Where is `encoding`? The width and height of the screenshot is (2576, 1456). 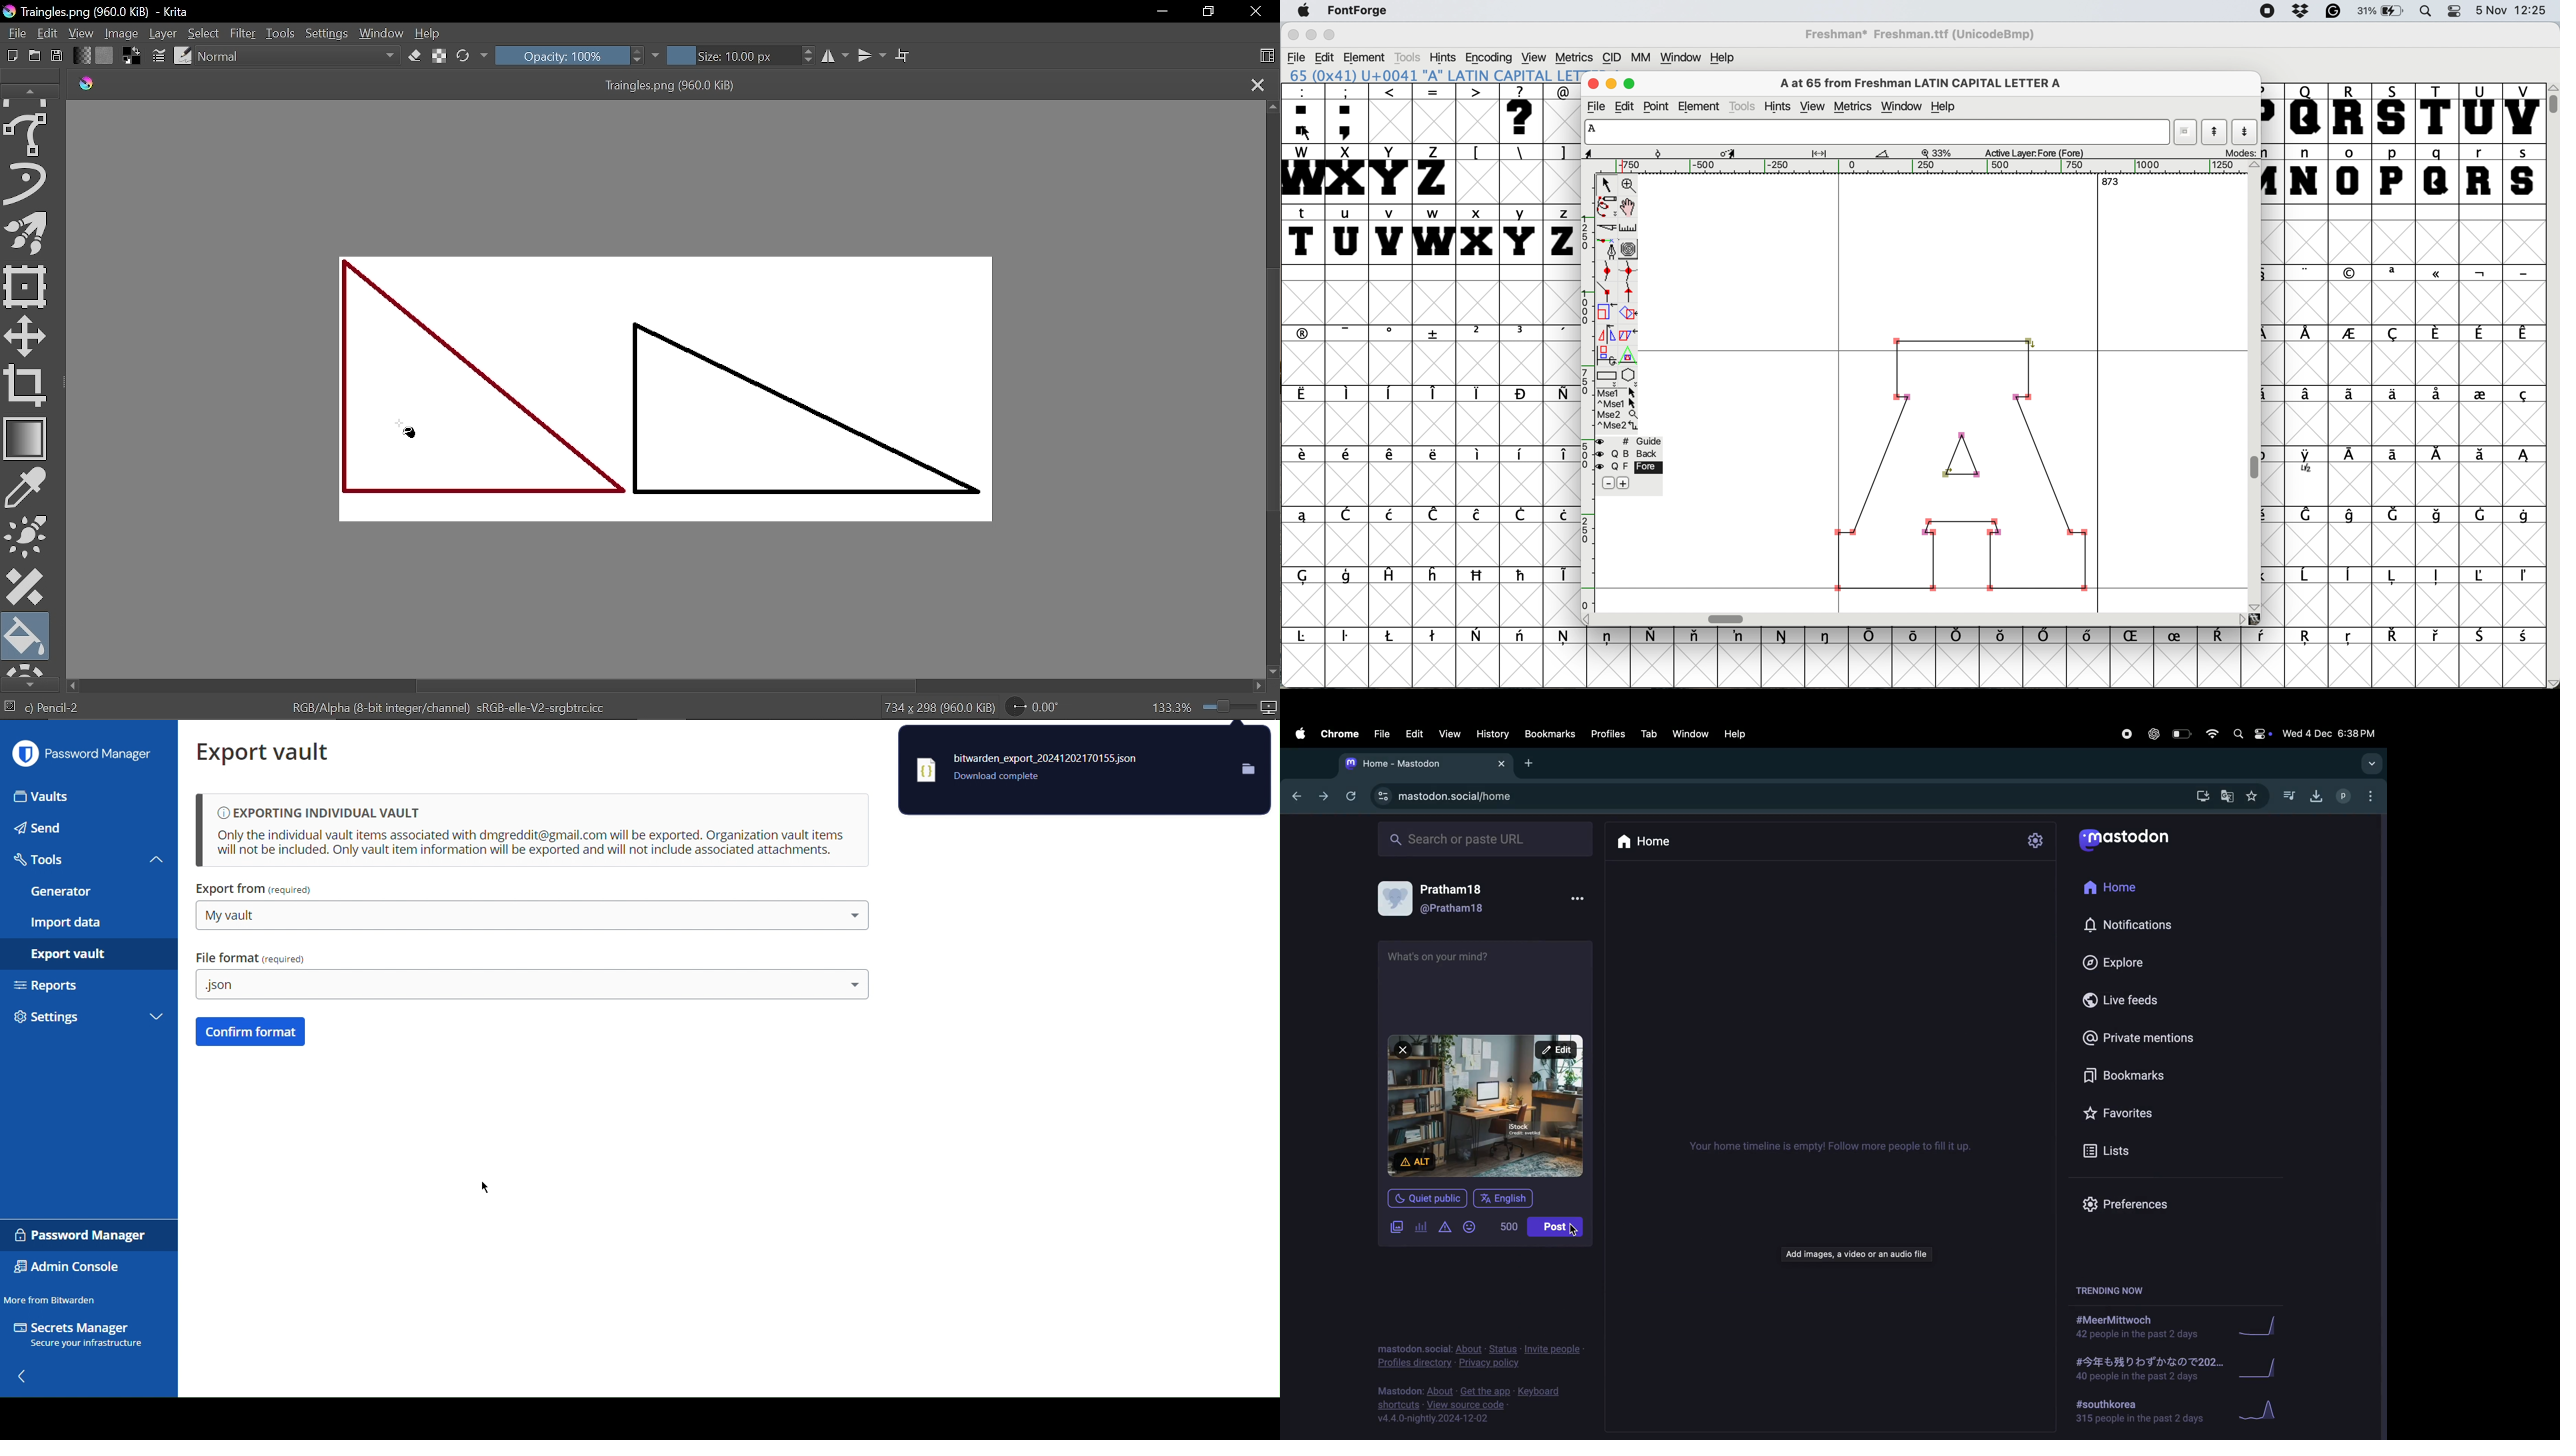 encoding is located at coordinates (1489, 58).